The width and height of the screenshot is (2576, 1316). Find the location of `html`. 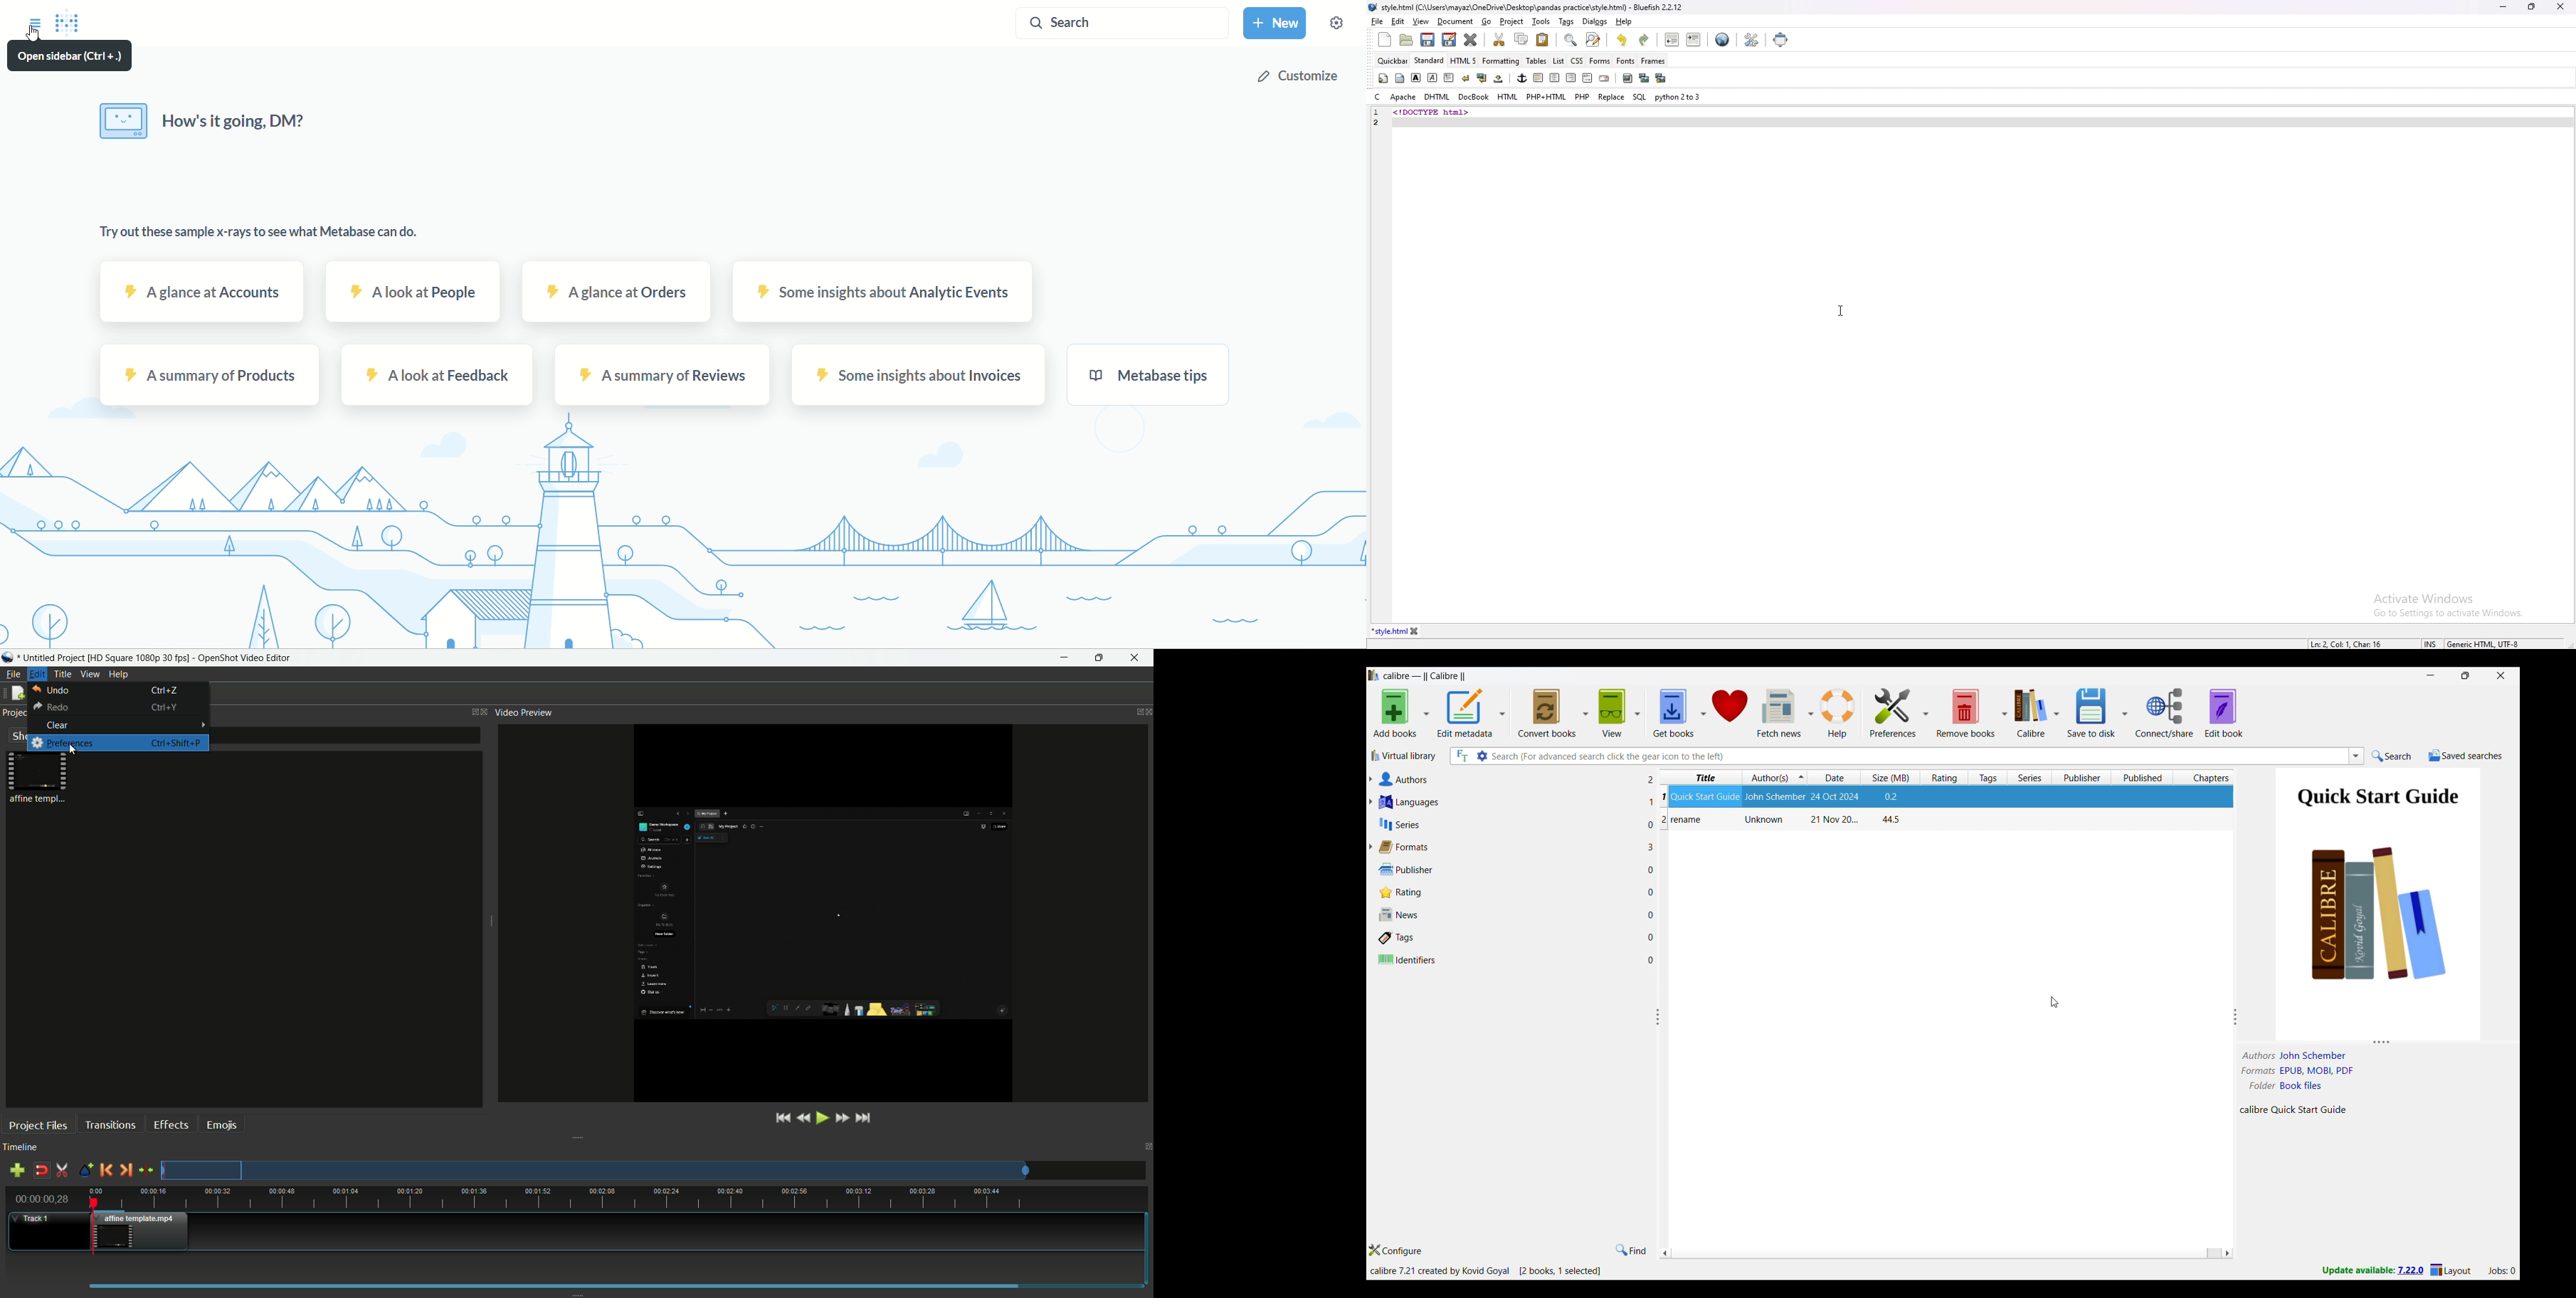

html is located at coordinates (1508, 97).